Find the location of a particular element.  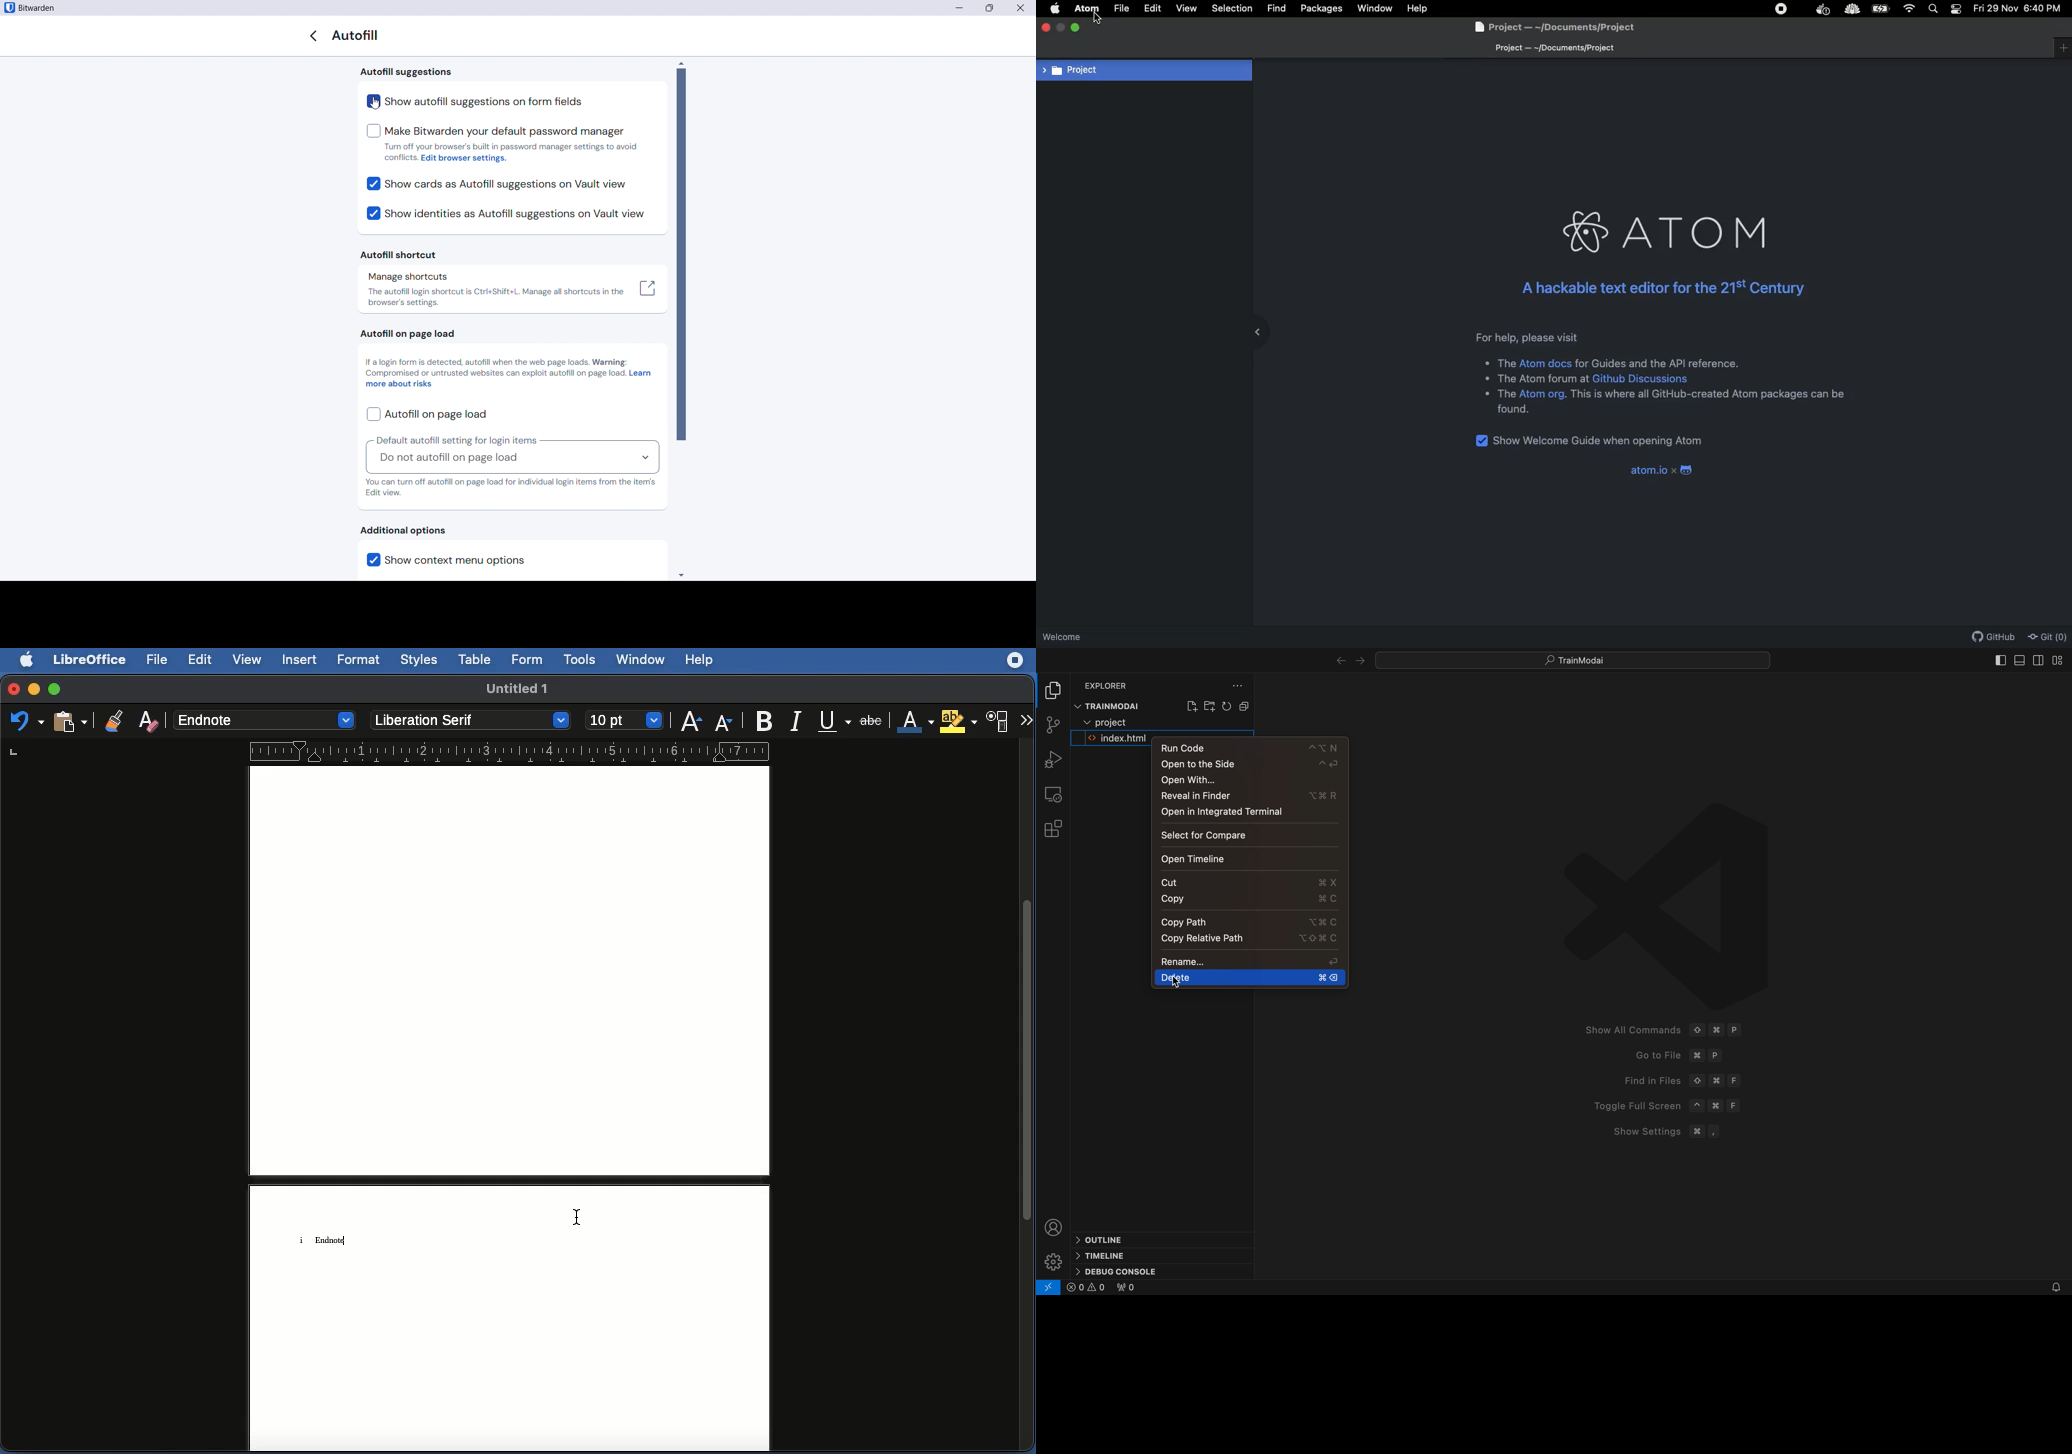

Packages is located at coordinates (1323, 10).